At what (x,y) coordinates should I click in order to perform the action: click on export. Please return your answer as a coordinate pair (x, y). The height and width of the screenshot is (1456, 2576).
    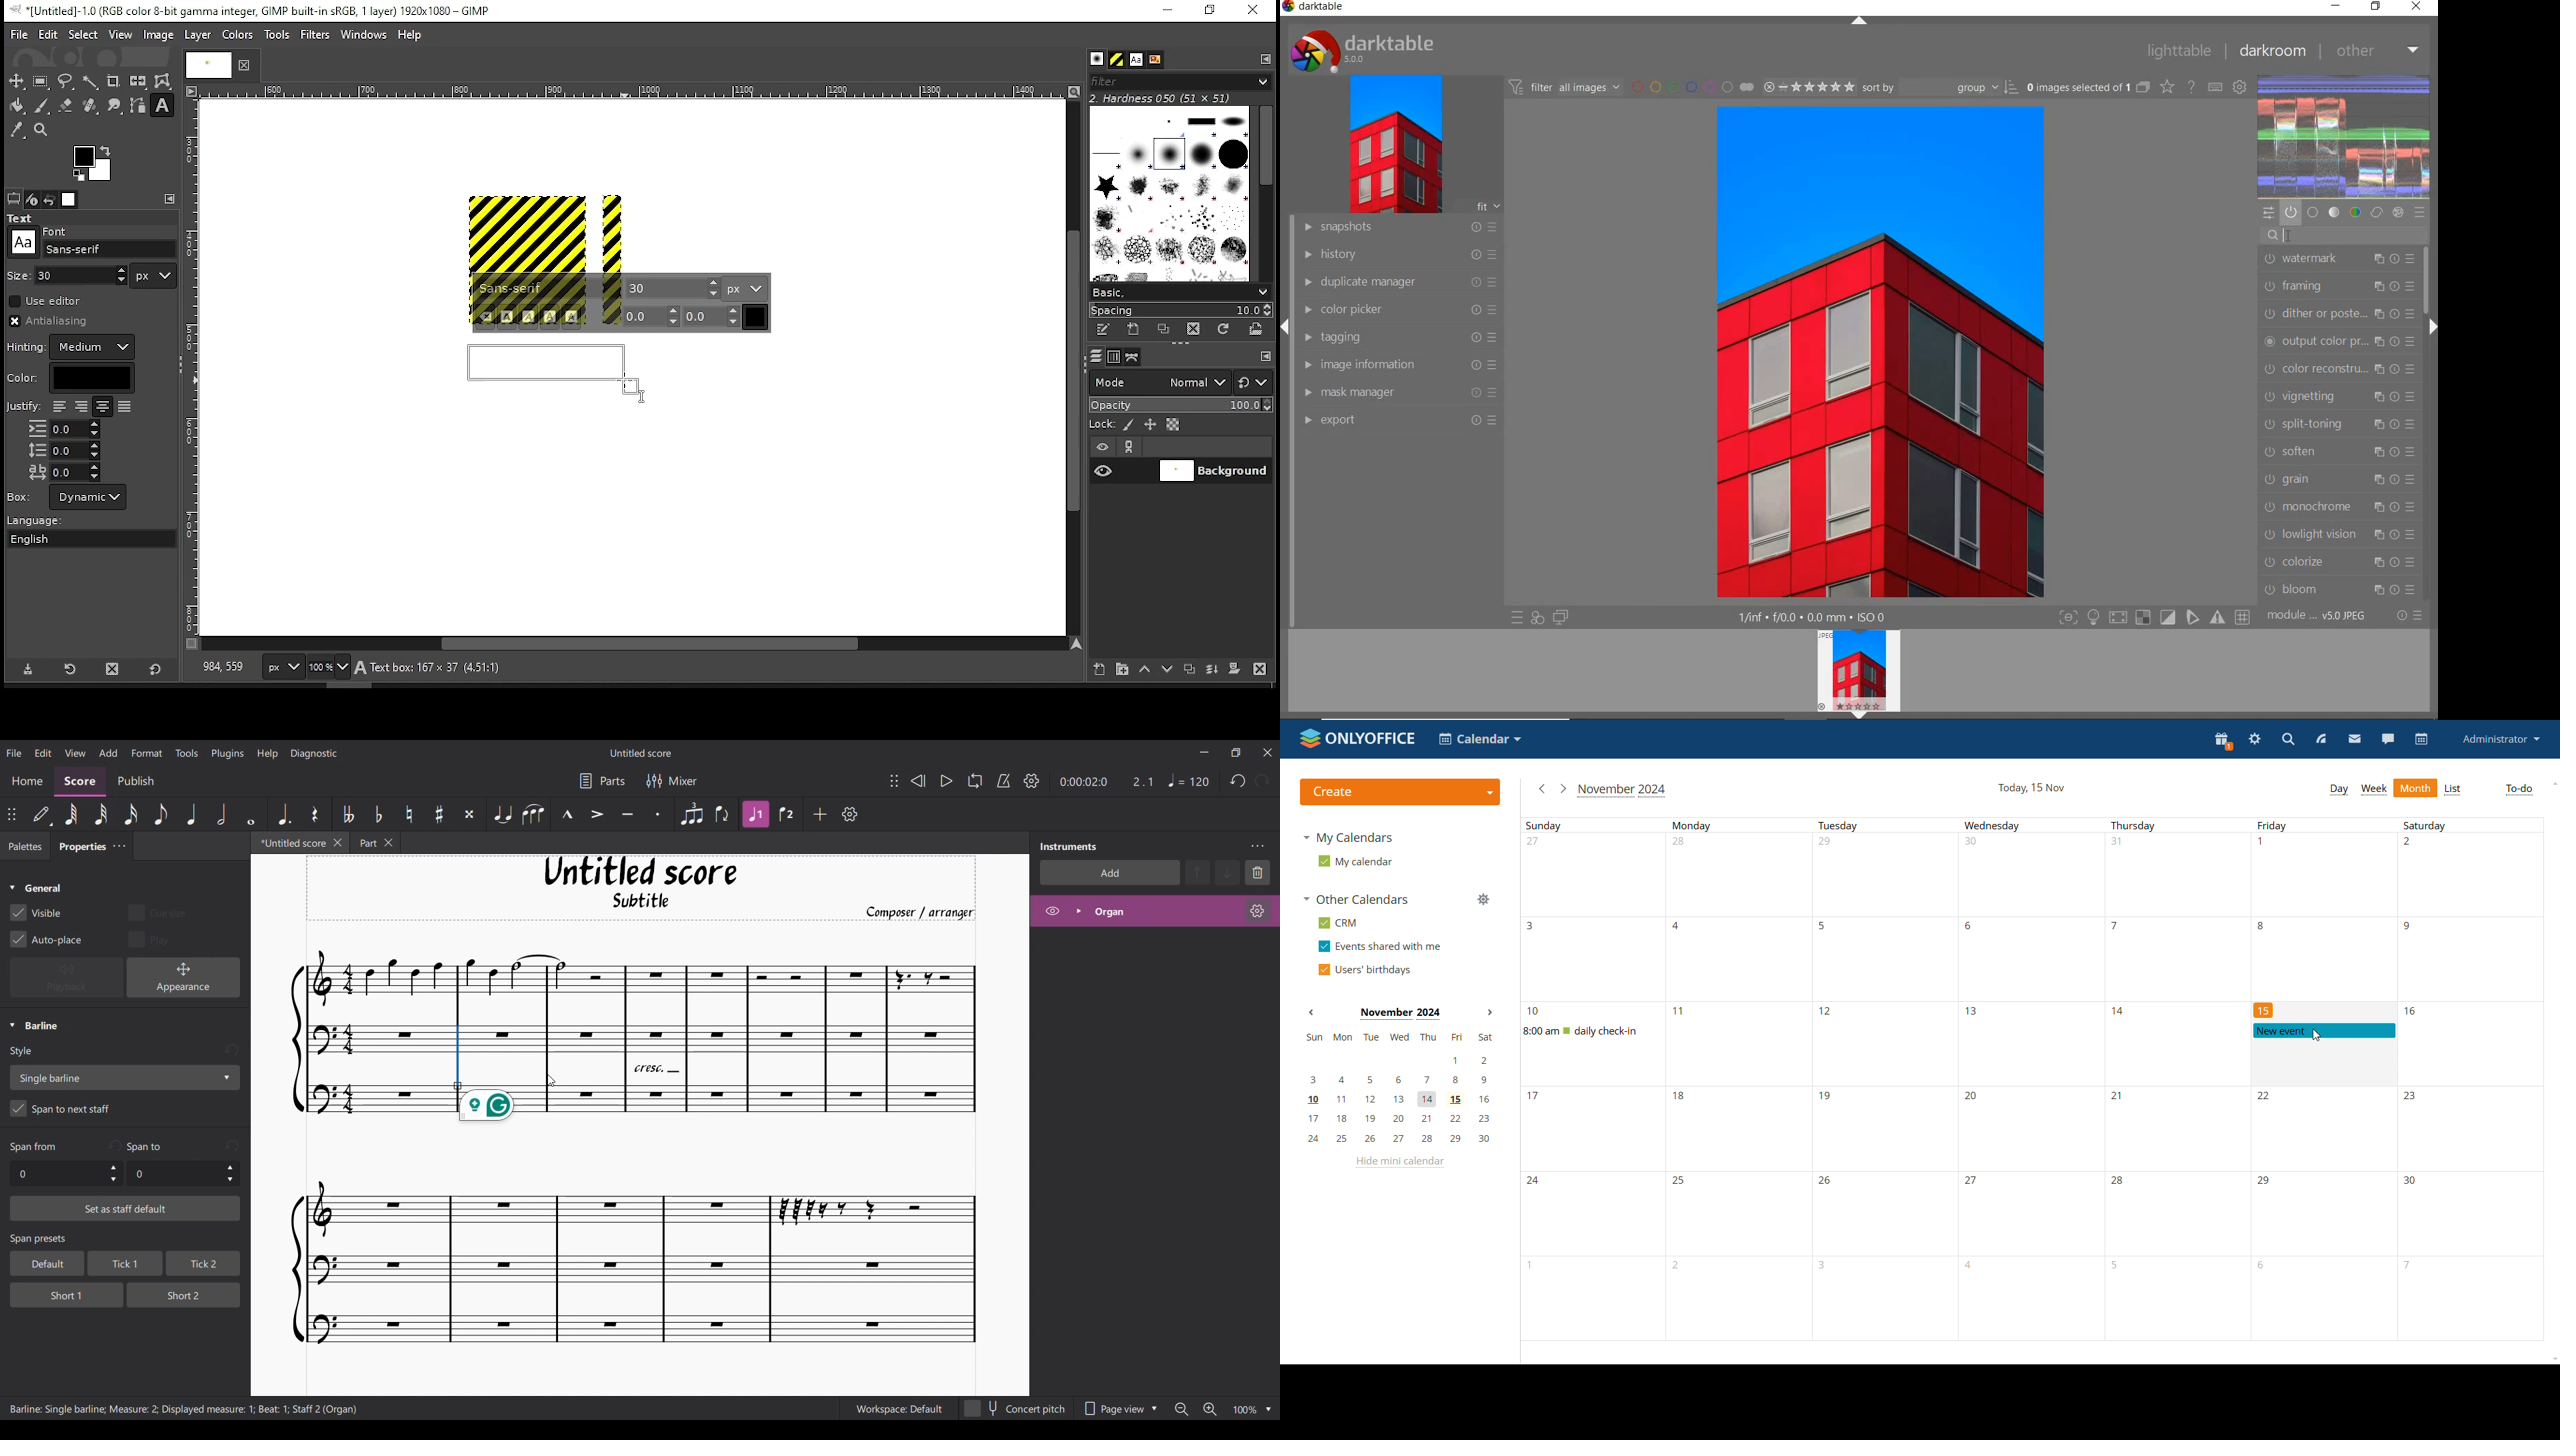
    Looking at the image, I should click on (1401, 421).